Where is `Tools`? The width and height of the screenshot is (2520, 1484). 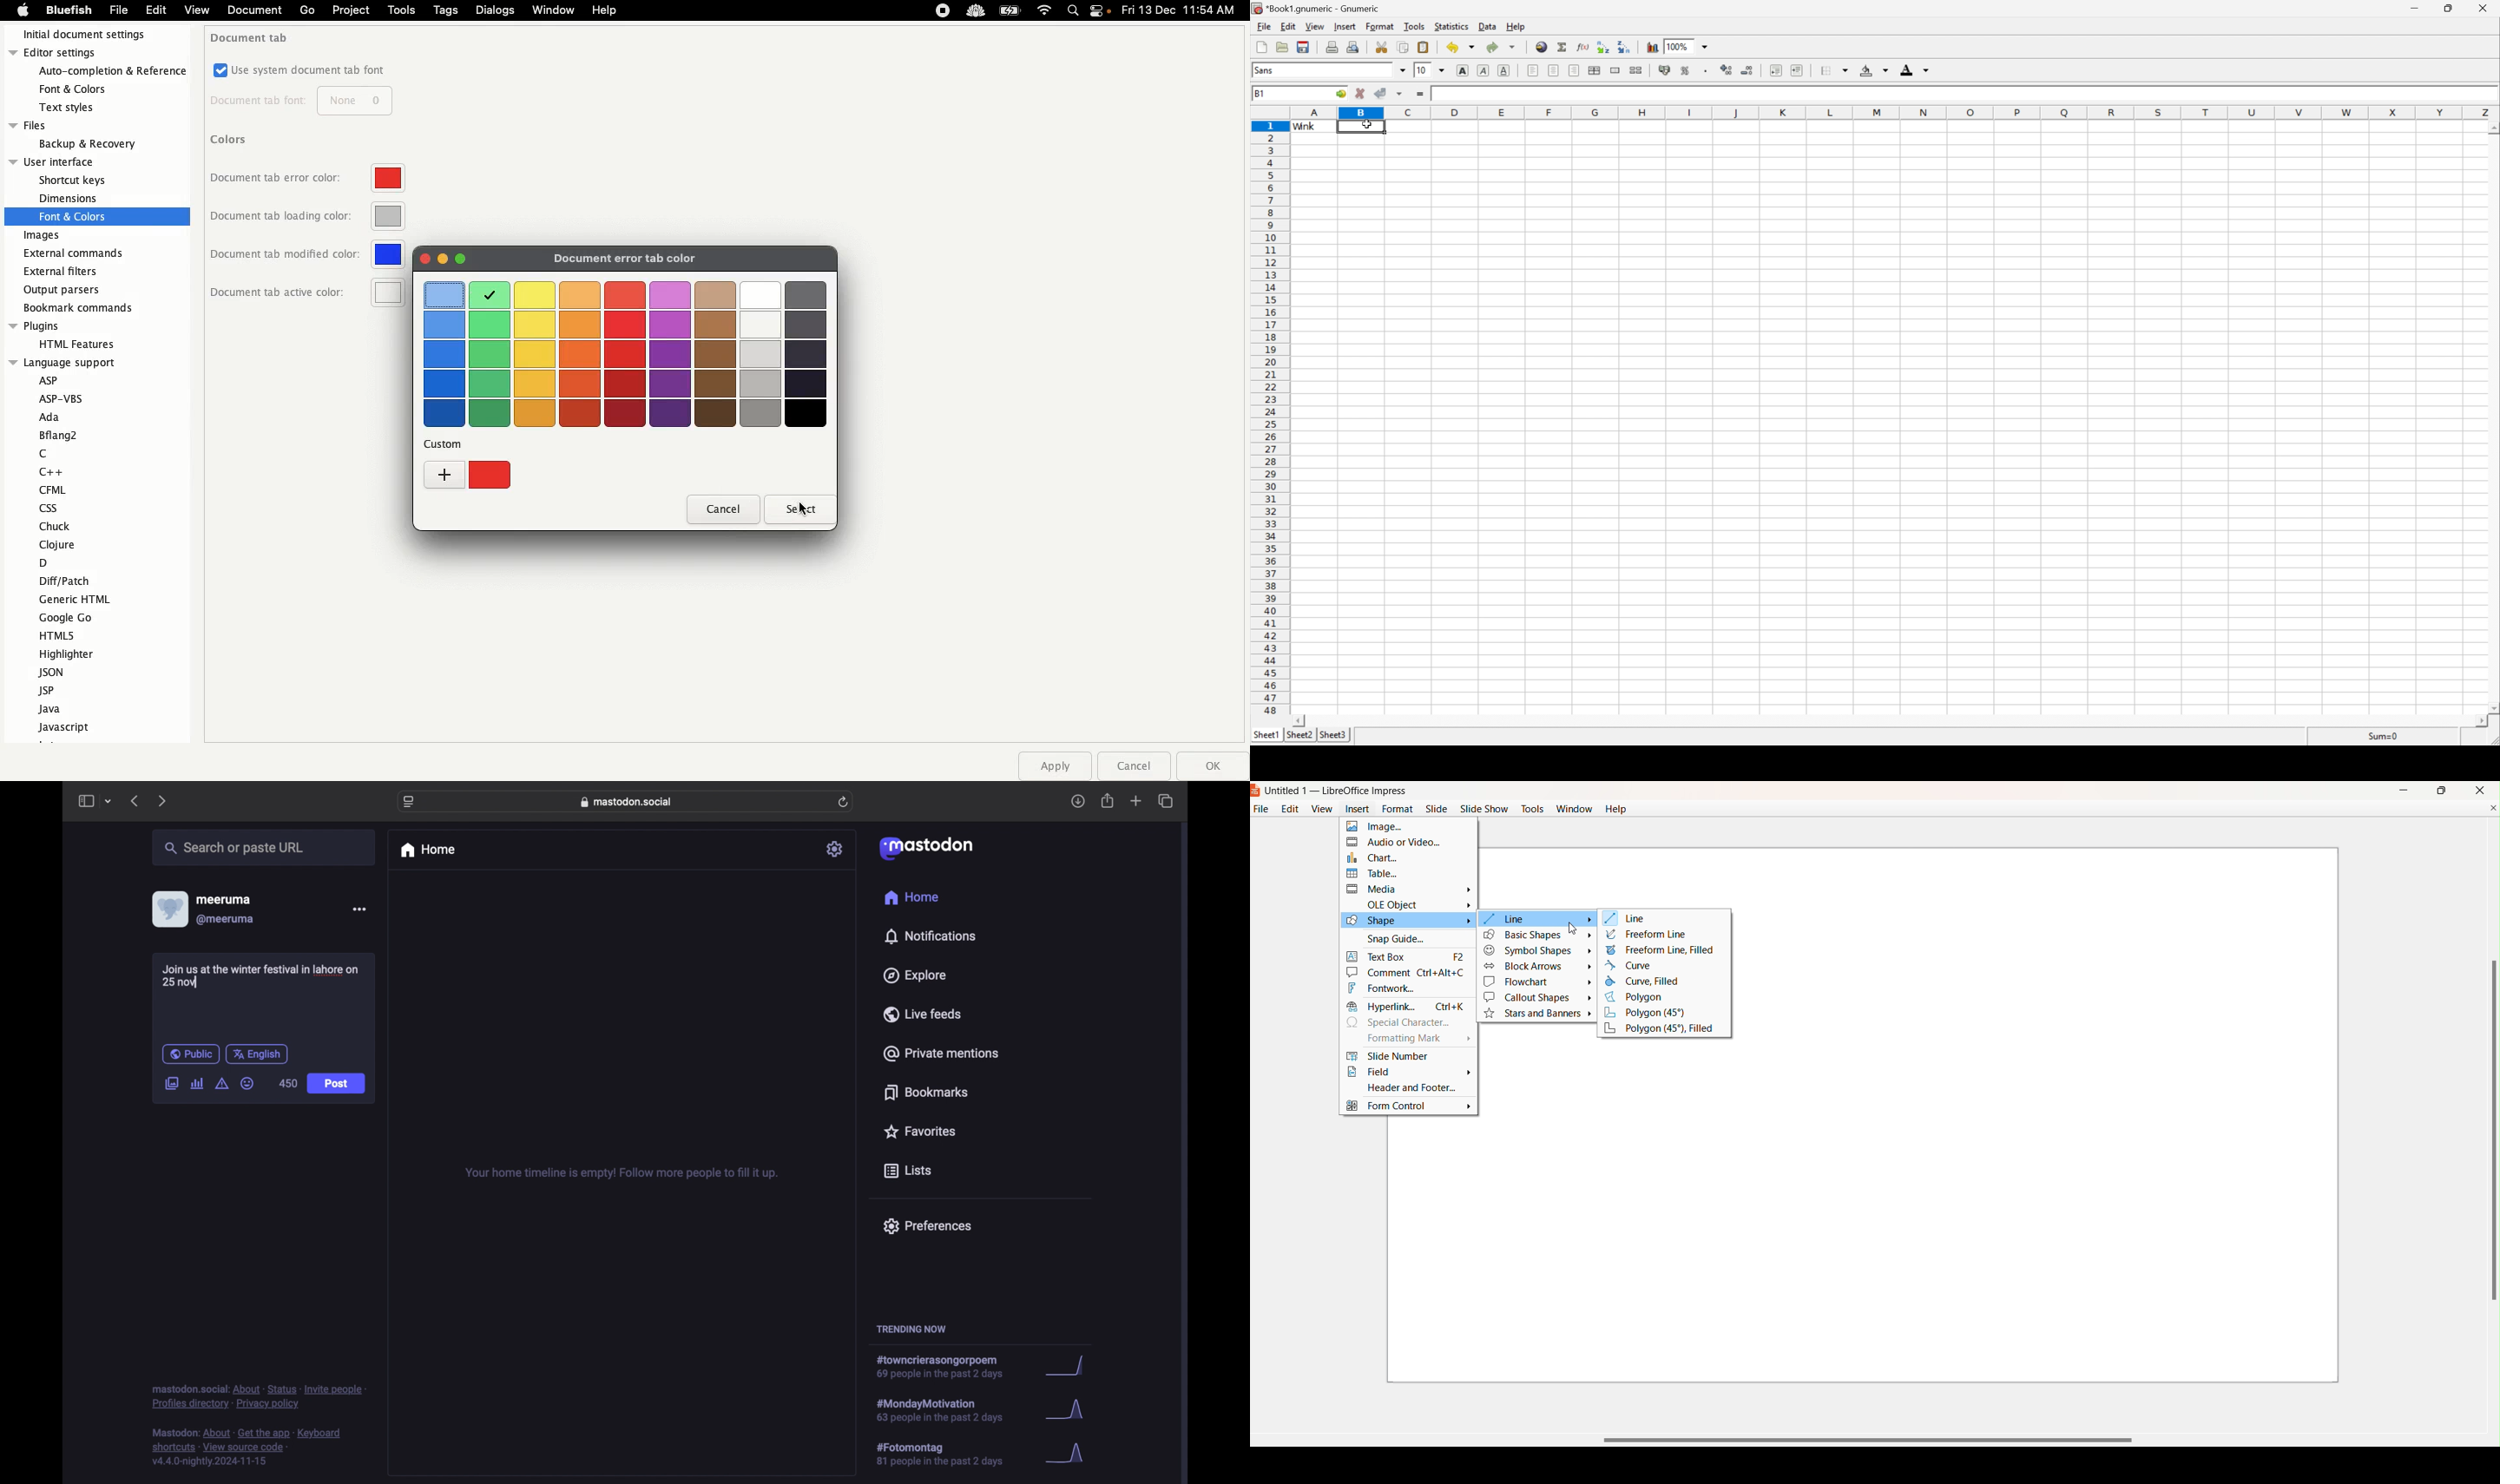
Tools is located at coordinates (1533, 807).